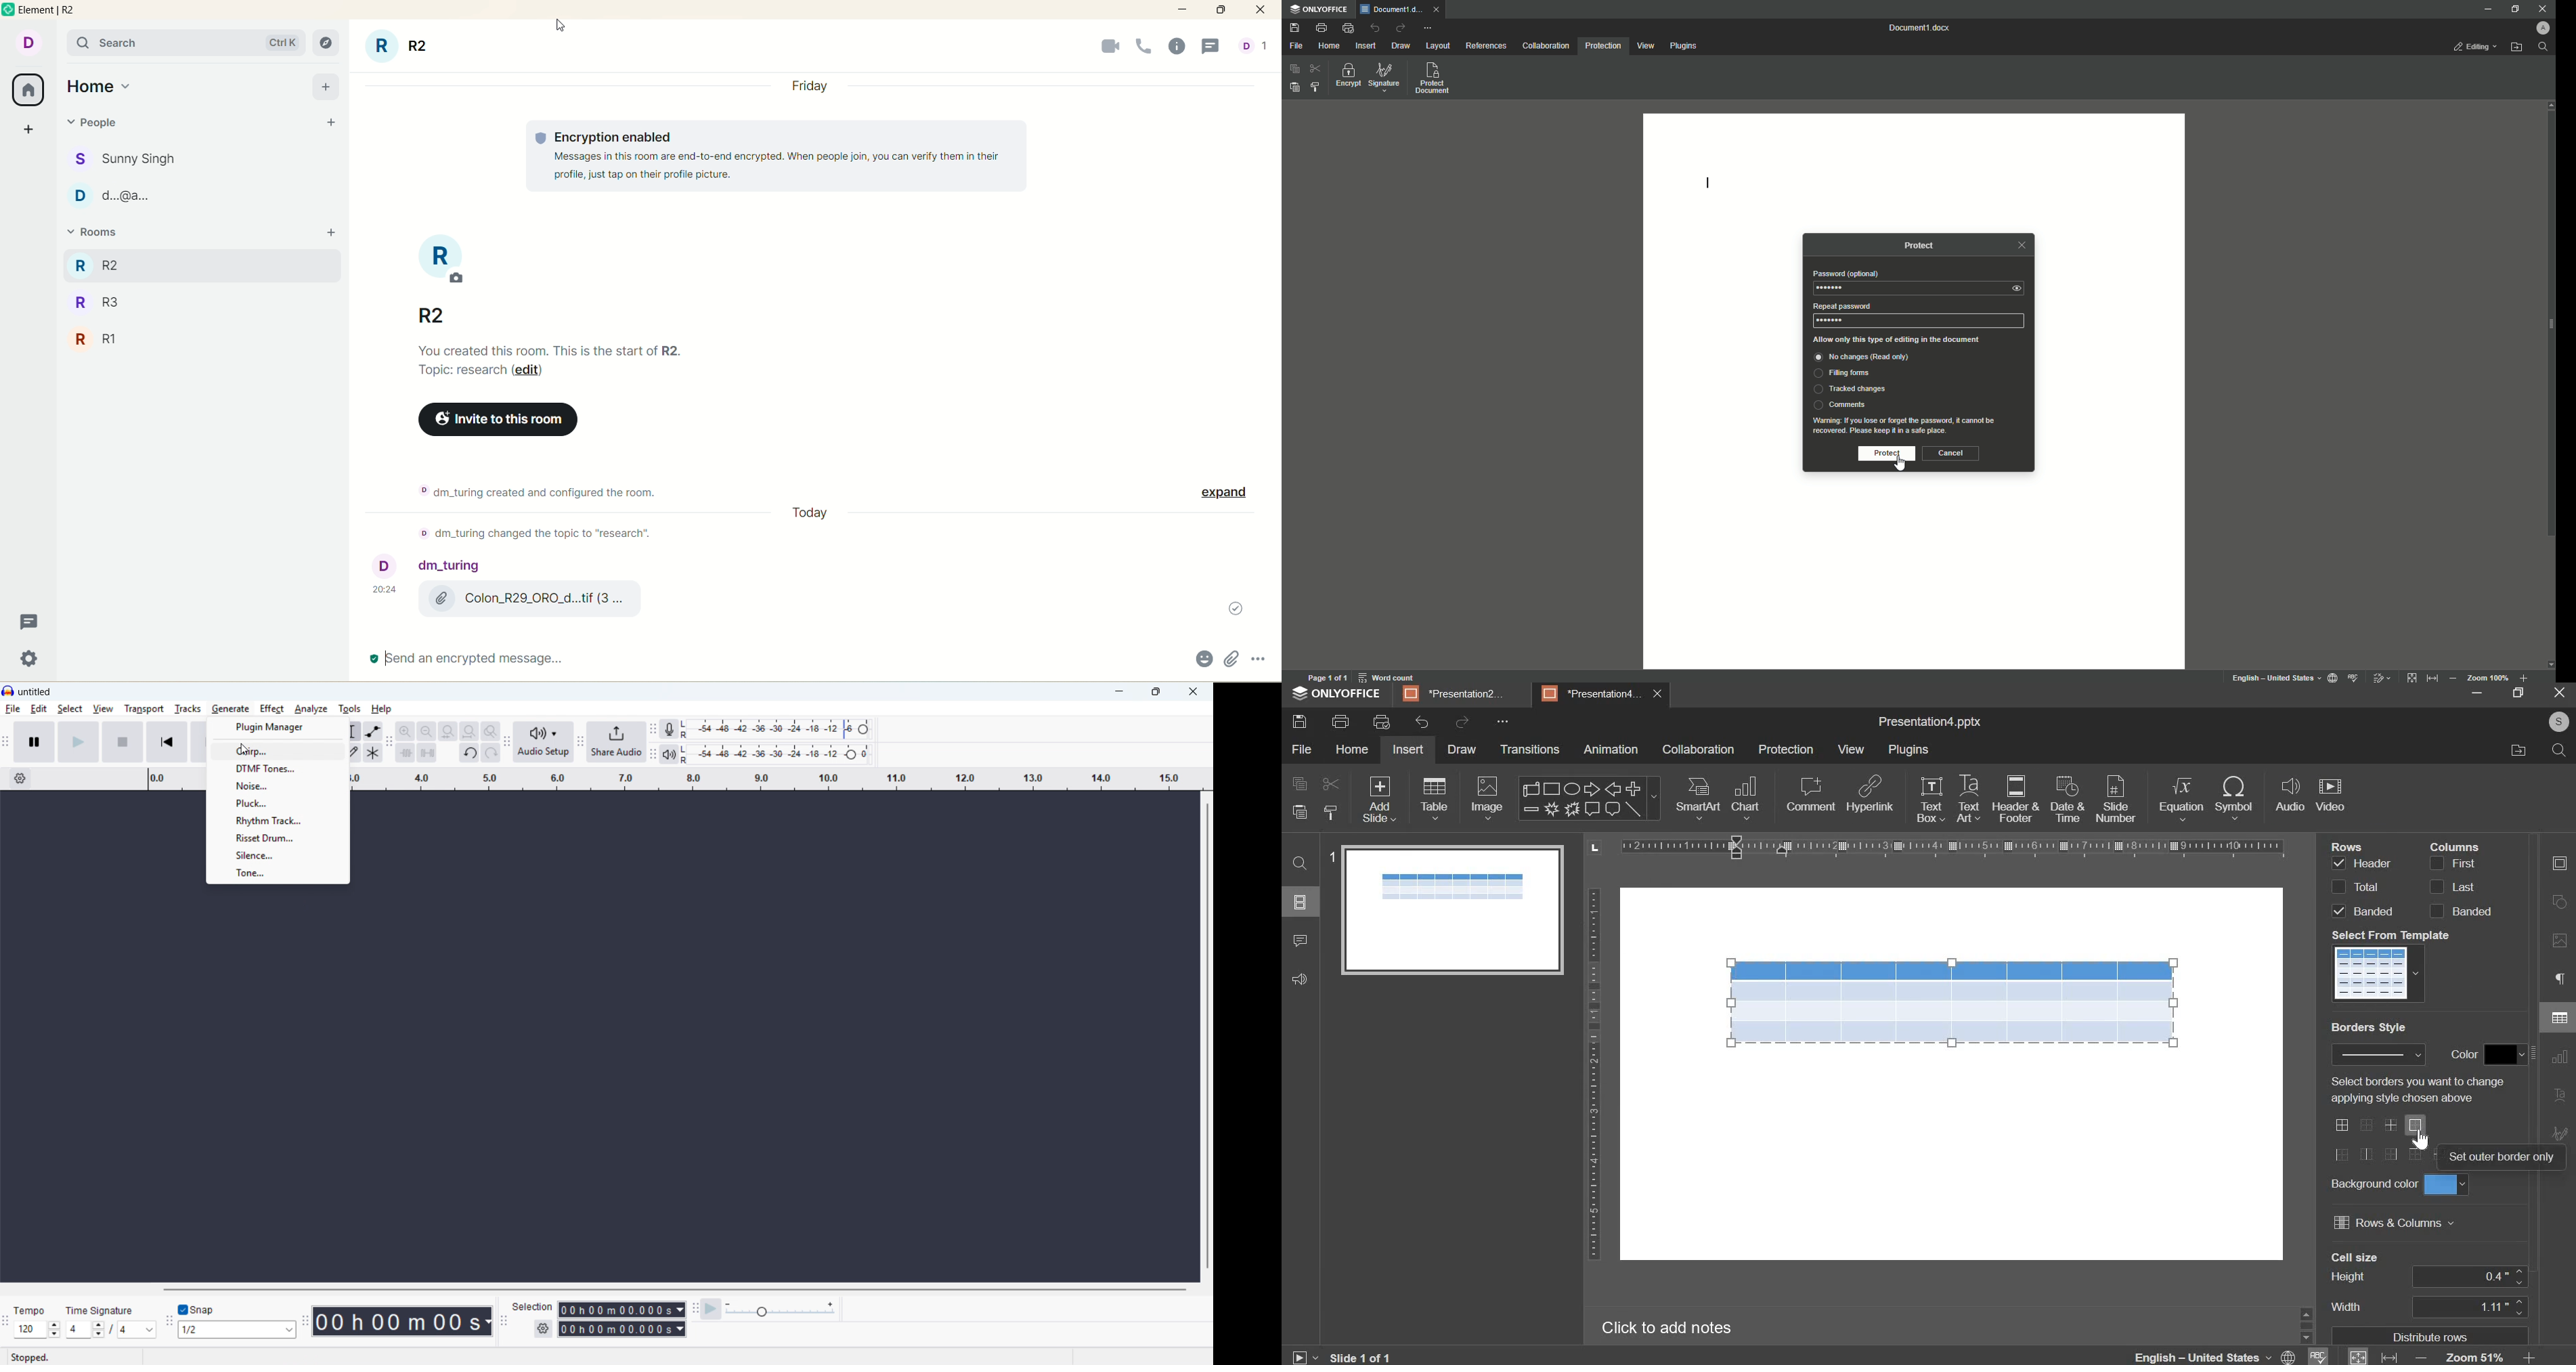  Describe the element at coordinates (310, 710) in the screenshot. I see `analyse ` at that location.